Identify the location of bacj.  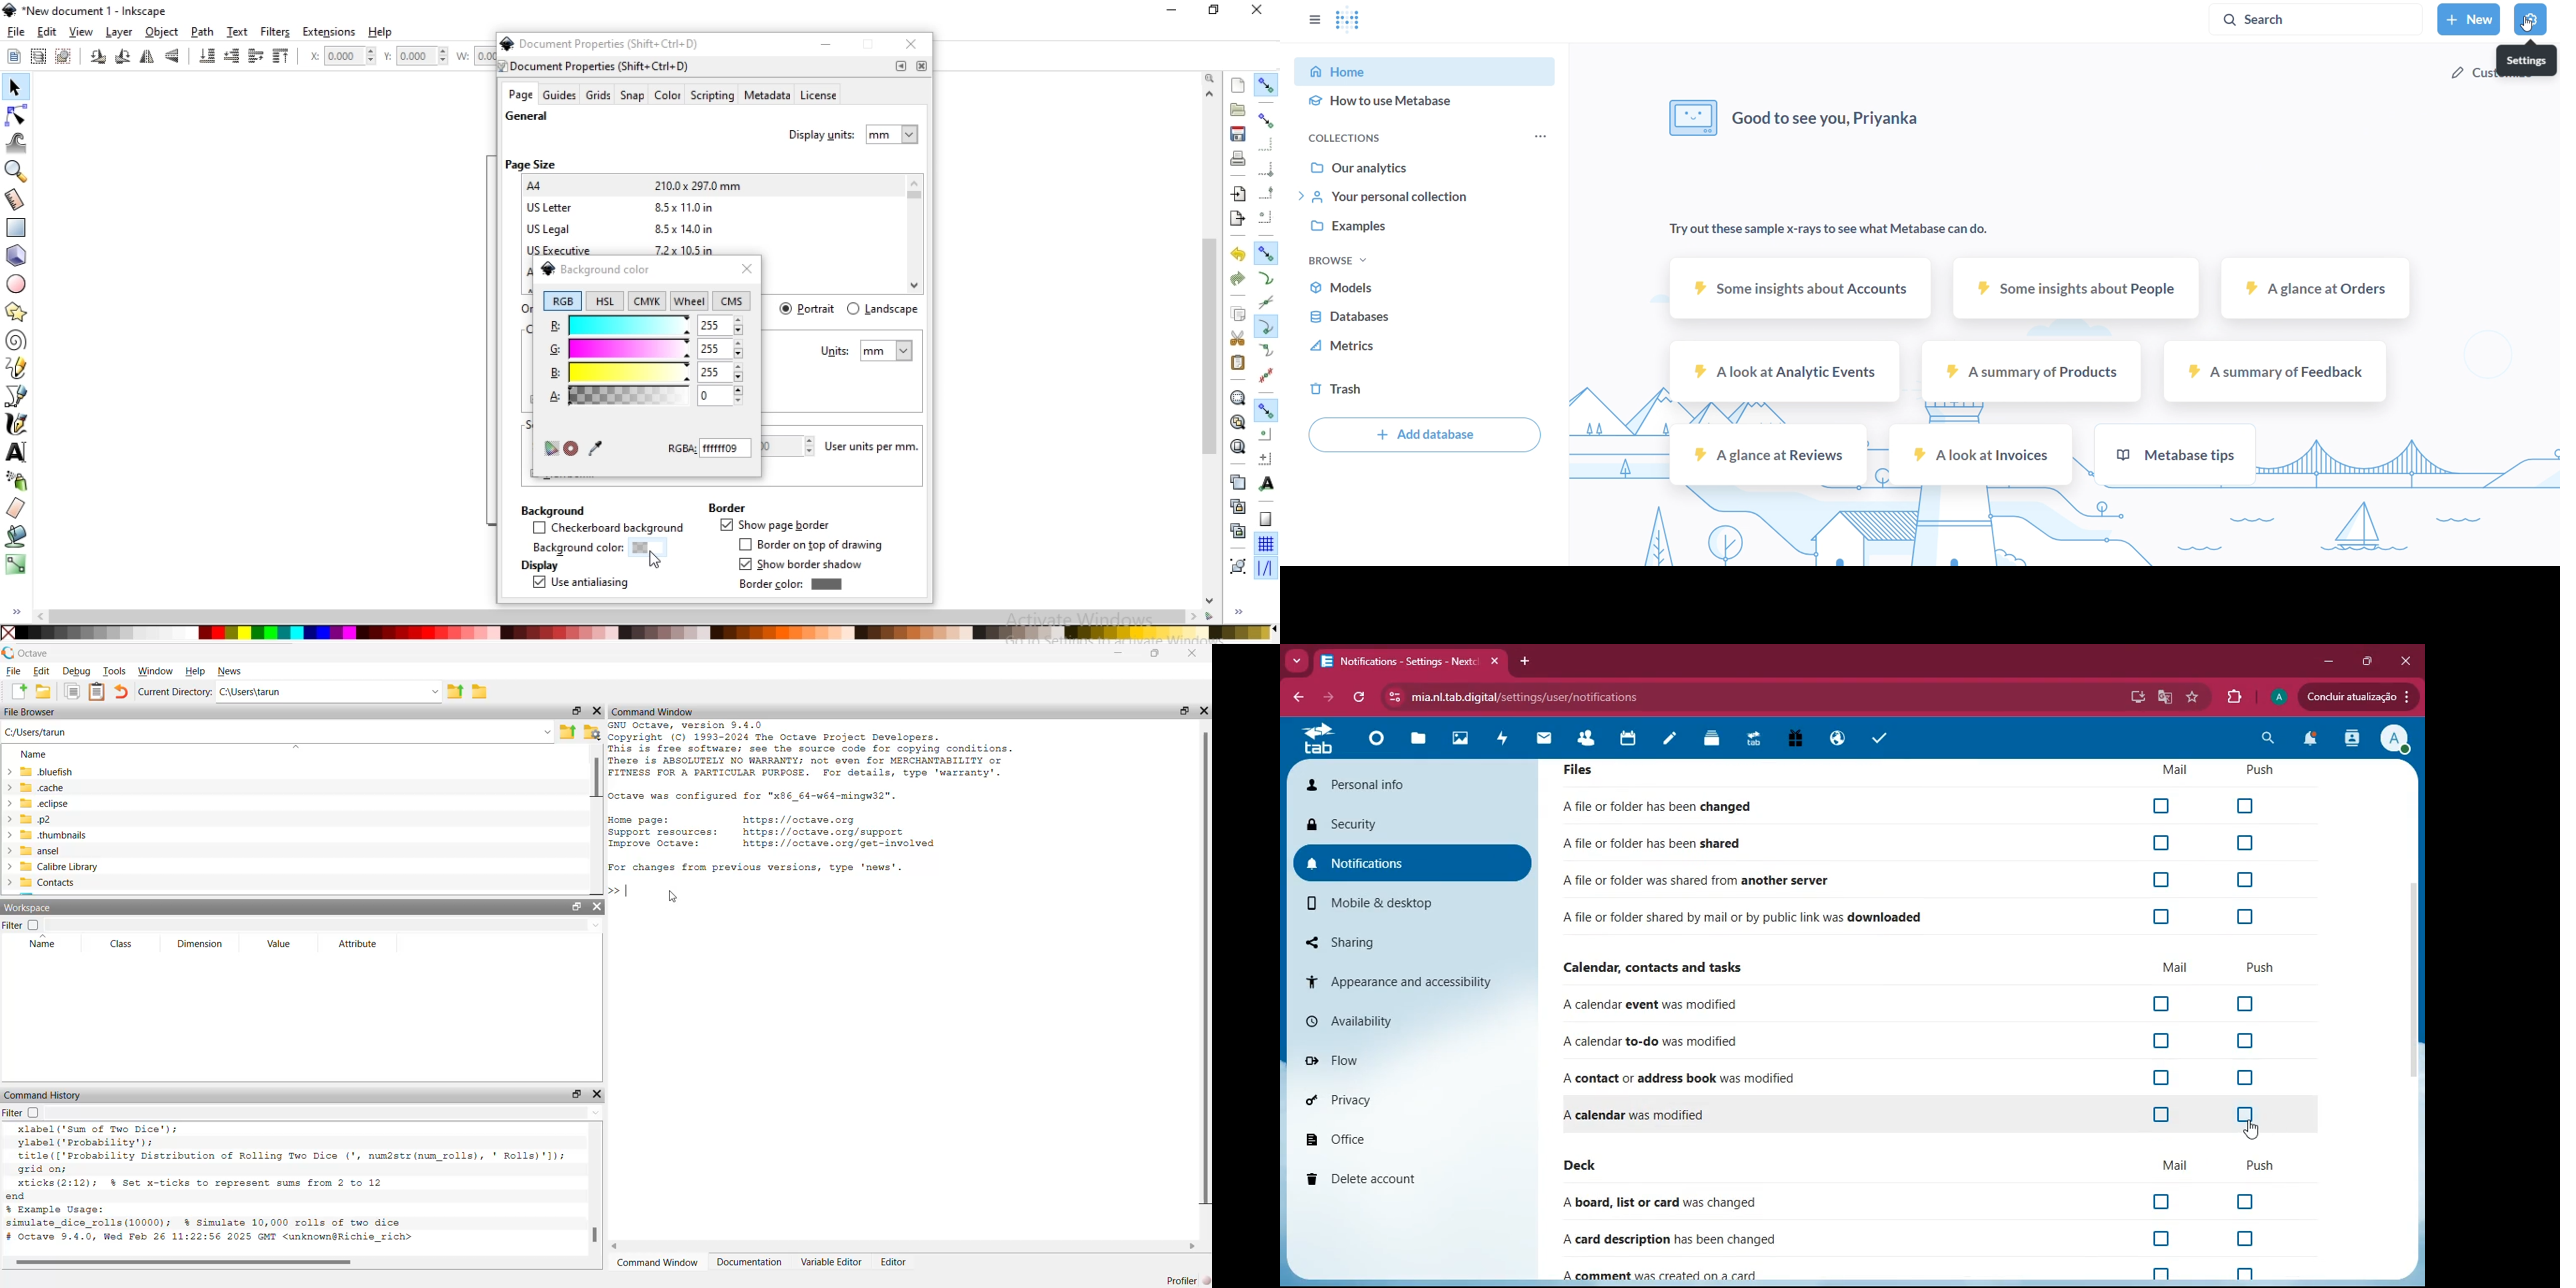
(1297, 699).